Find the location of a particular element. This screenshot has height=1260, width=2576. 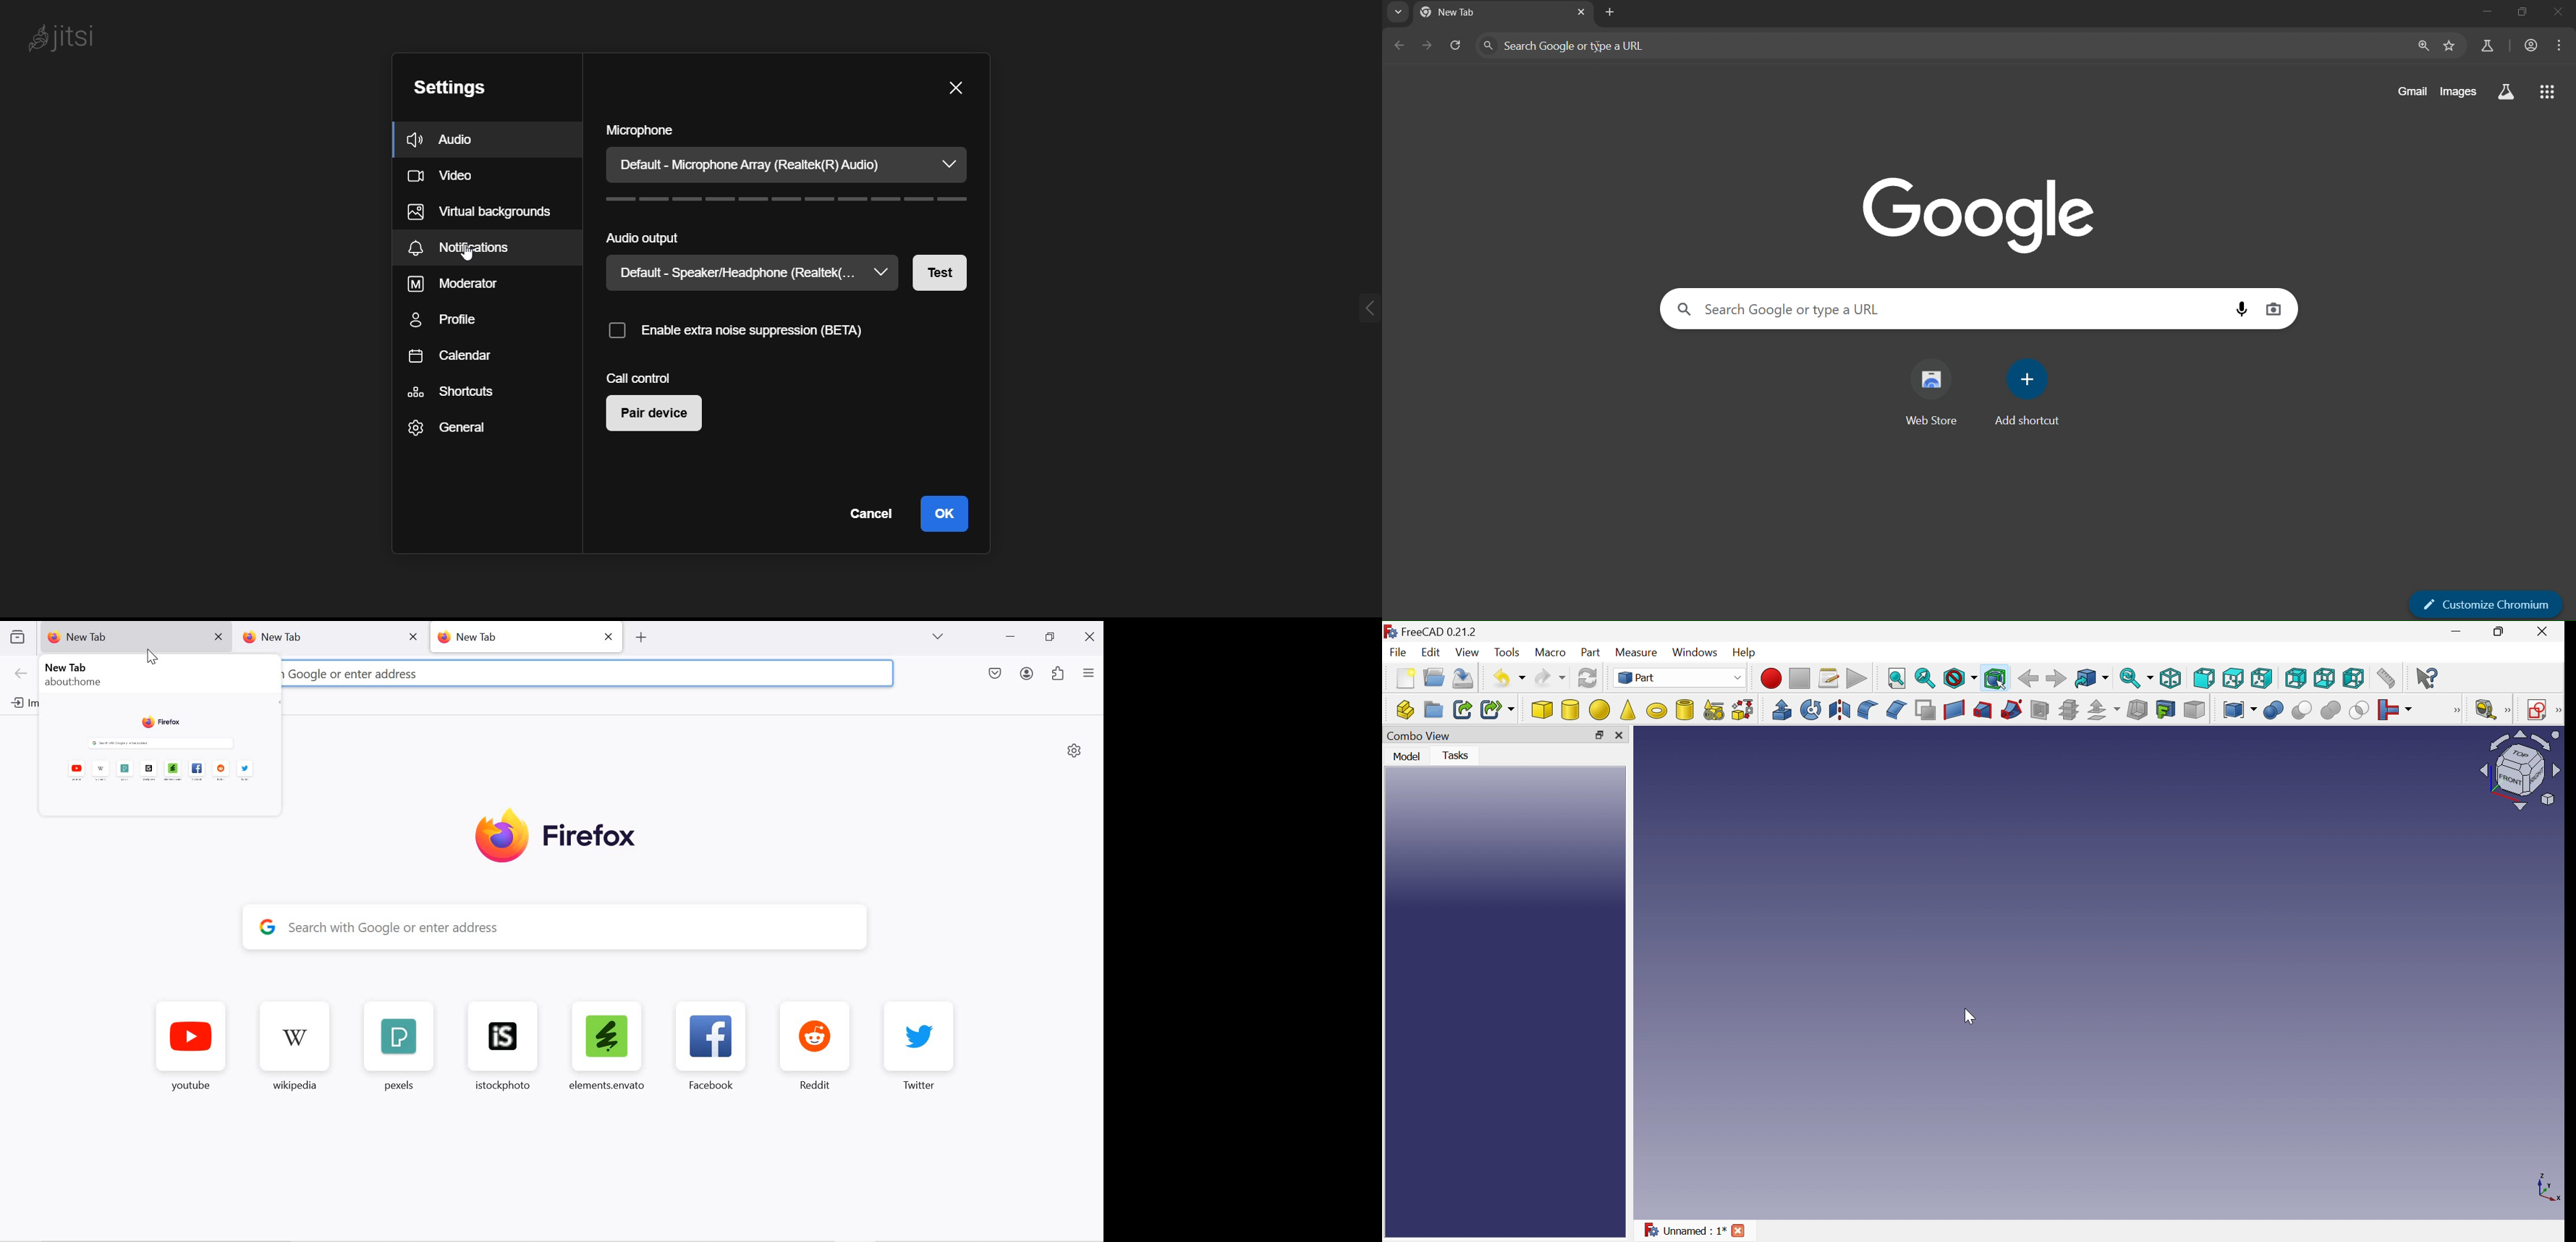

view recent browsing across devices and windows is located at coordinates (17, 637).